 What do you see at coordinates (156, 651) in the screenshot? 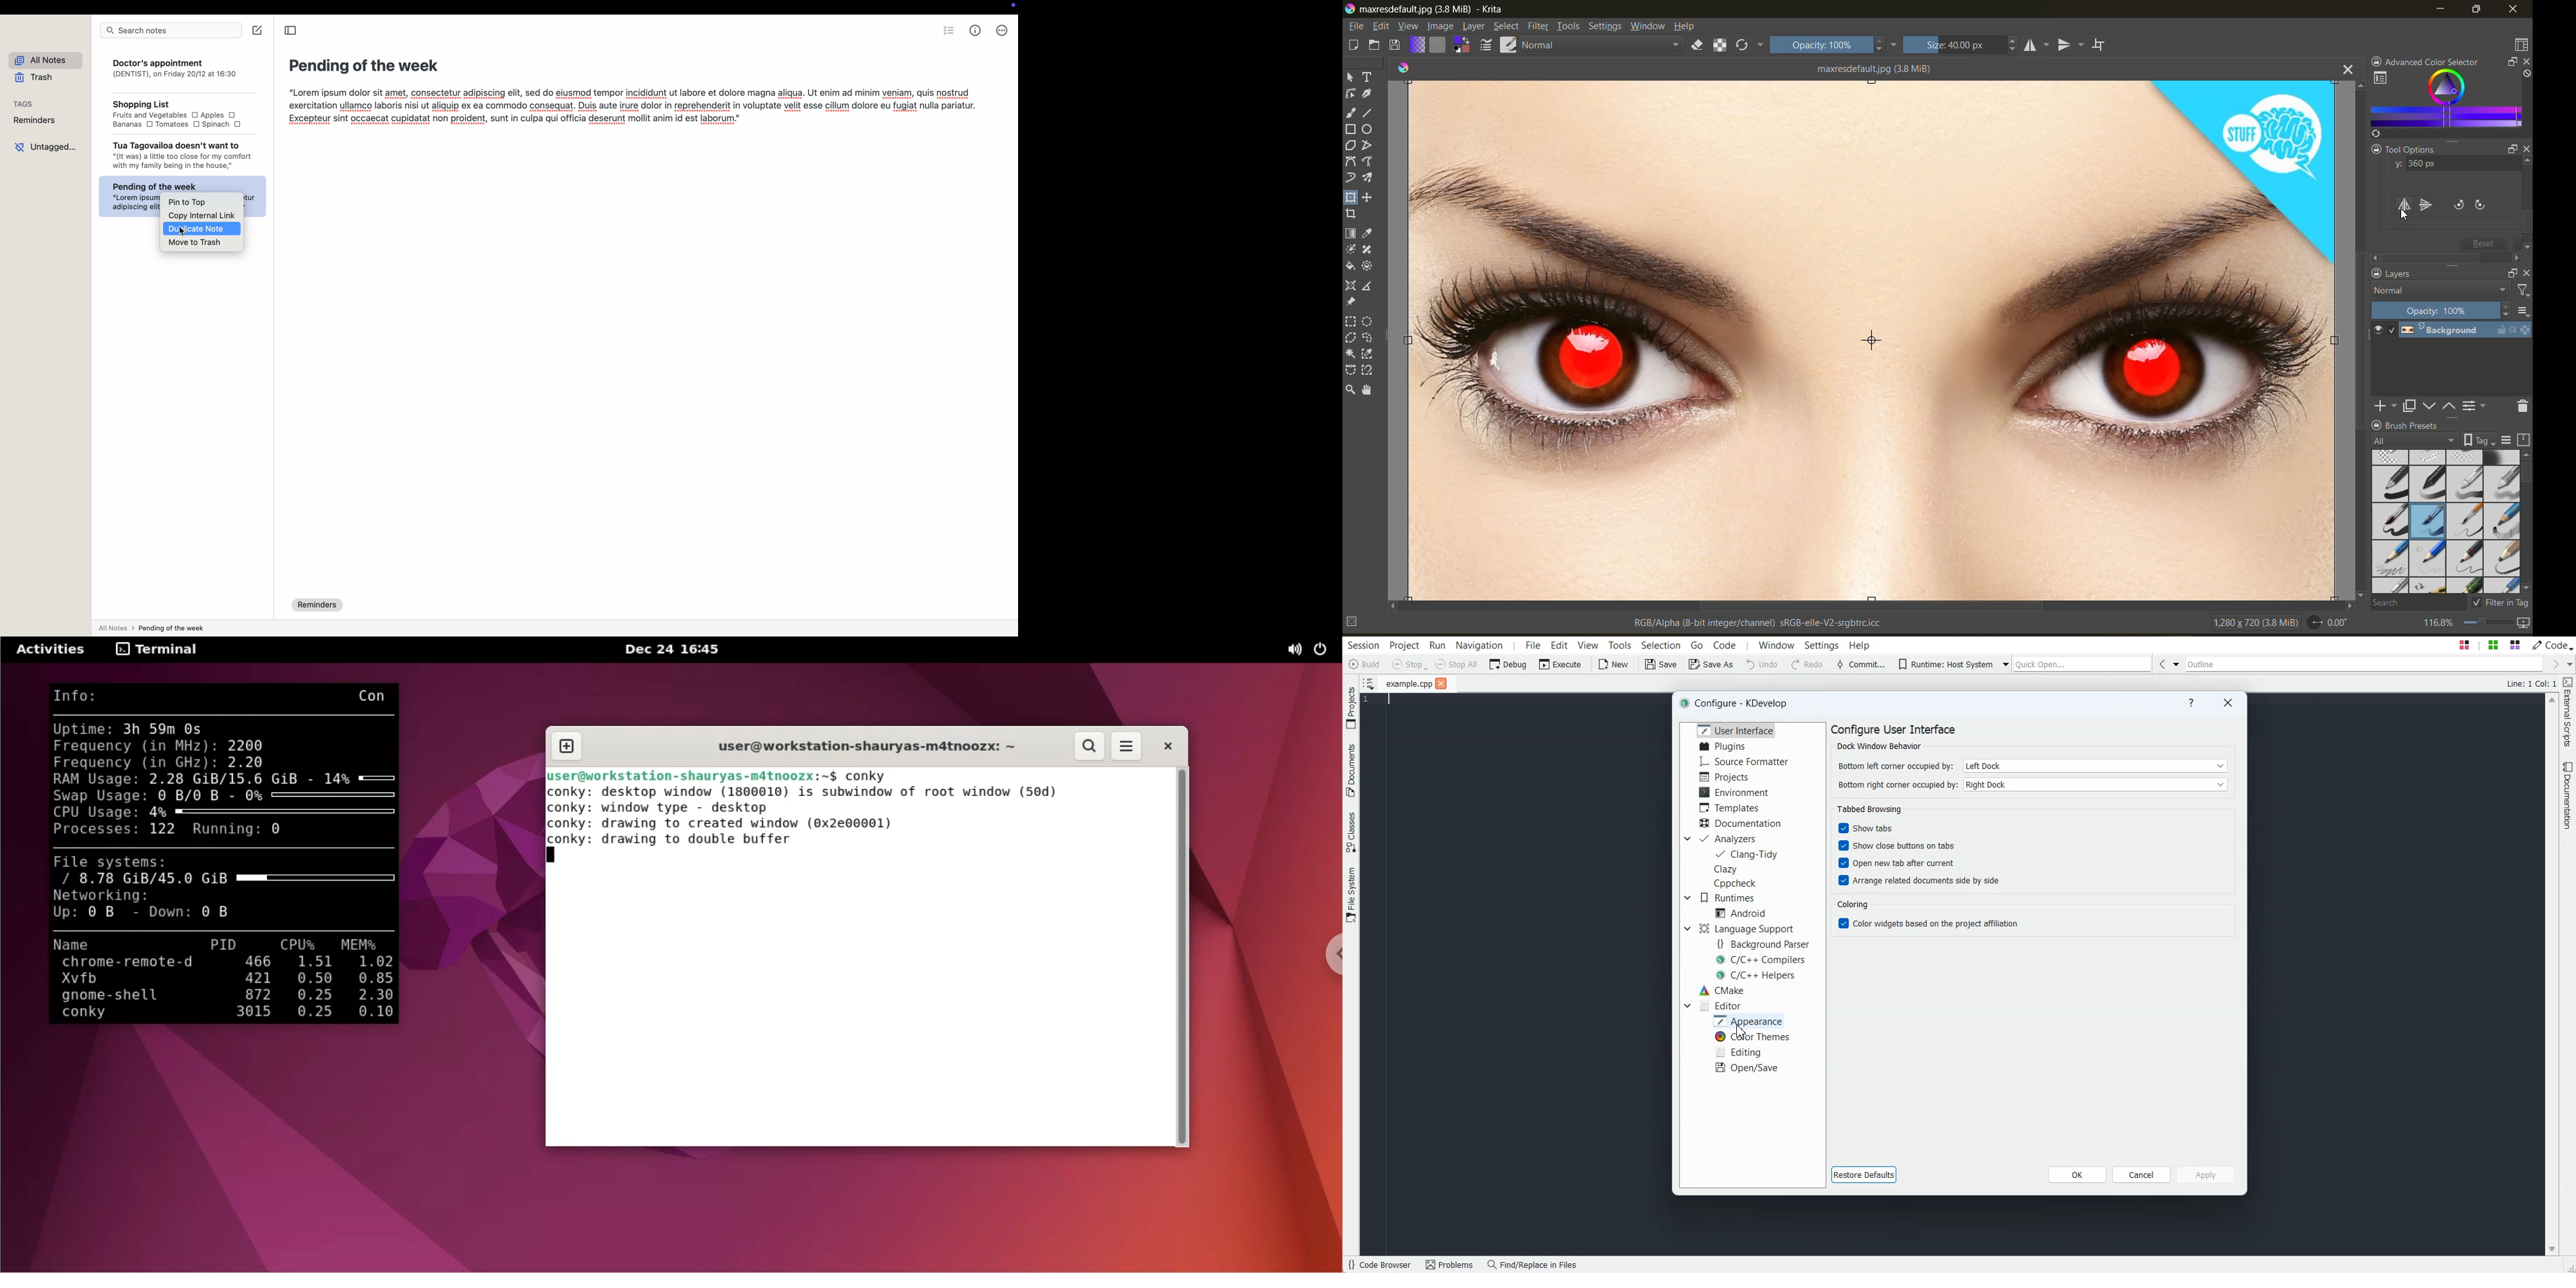
I see `terminal options` at bounding box center [156, 651].